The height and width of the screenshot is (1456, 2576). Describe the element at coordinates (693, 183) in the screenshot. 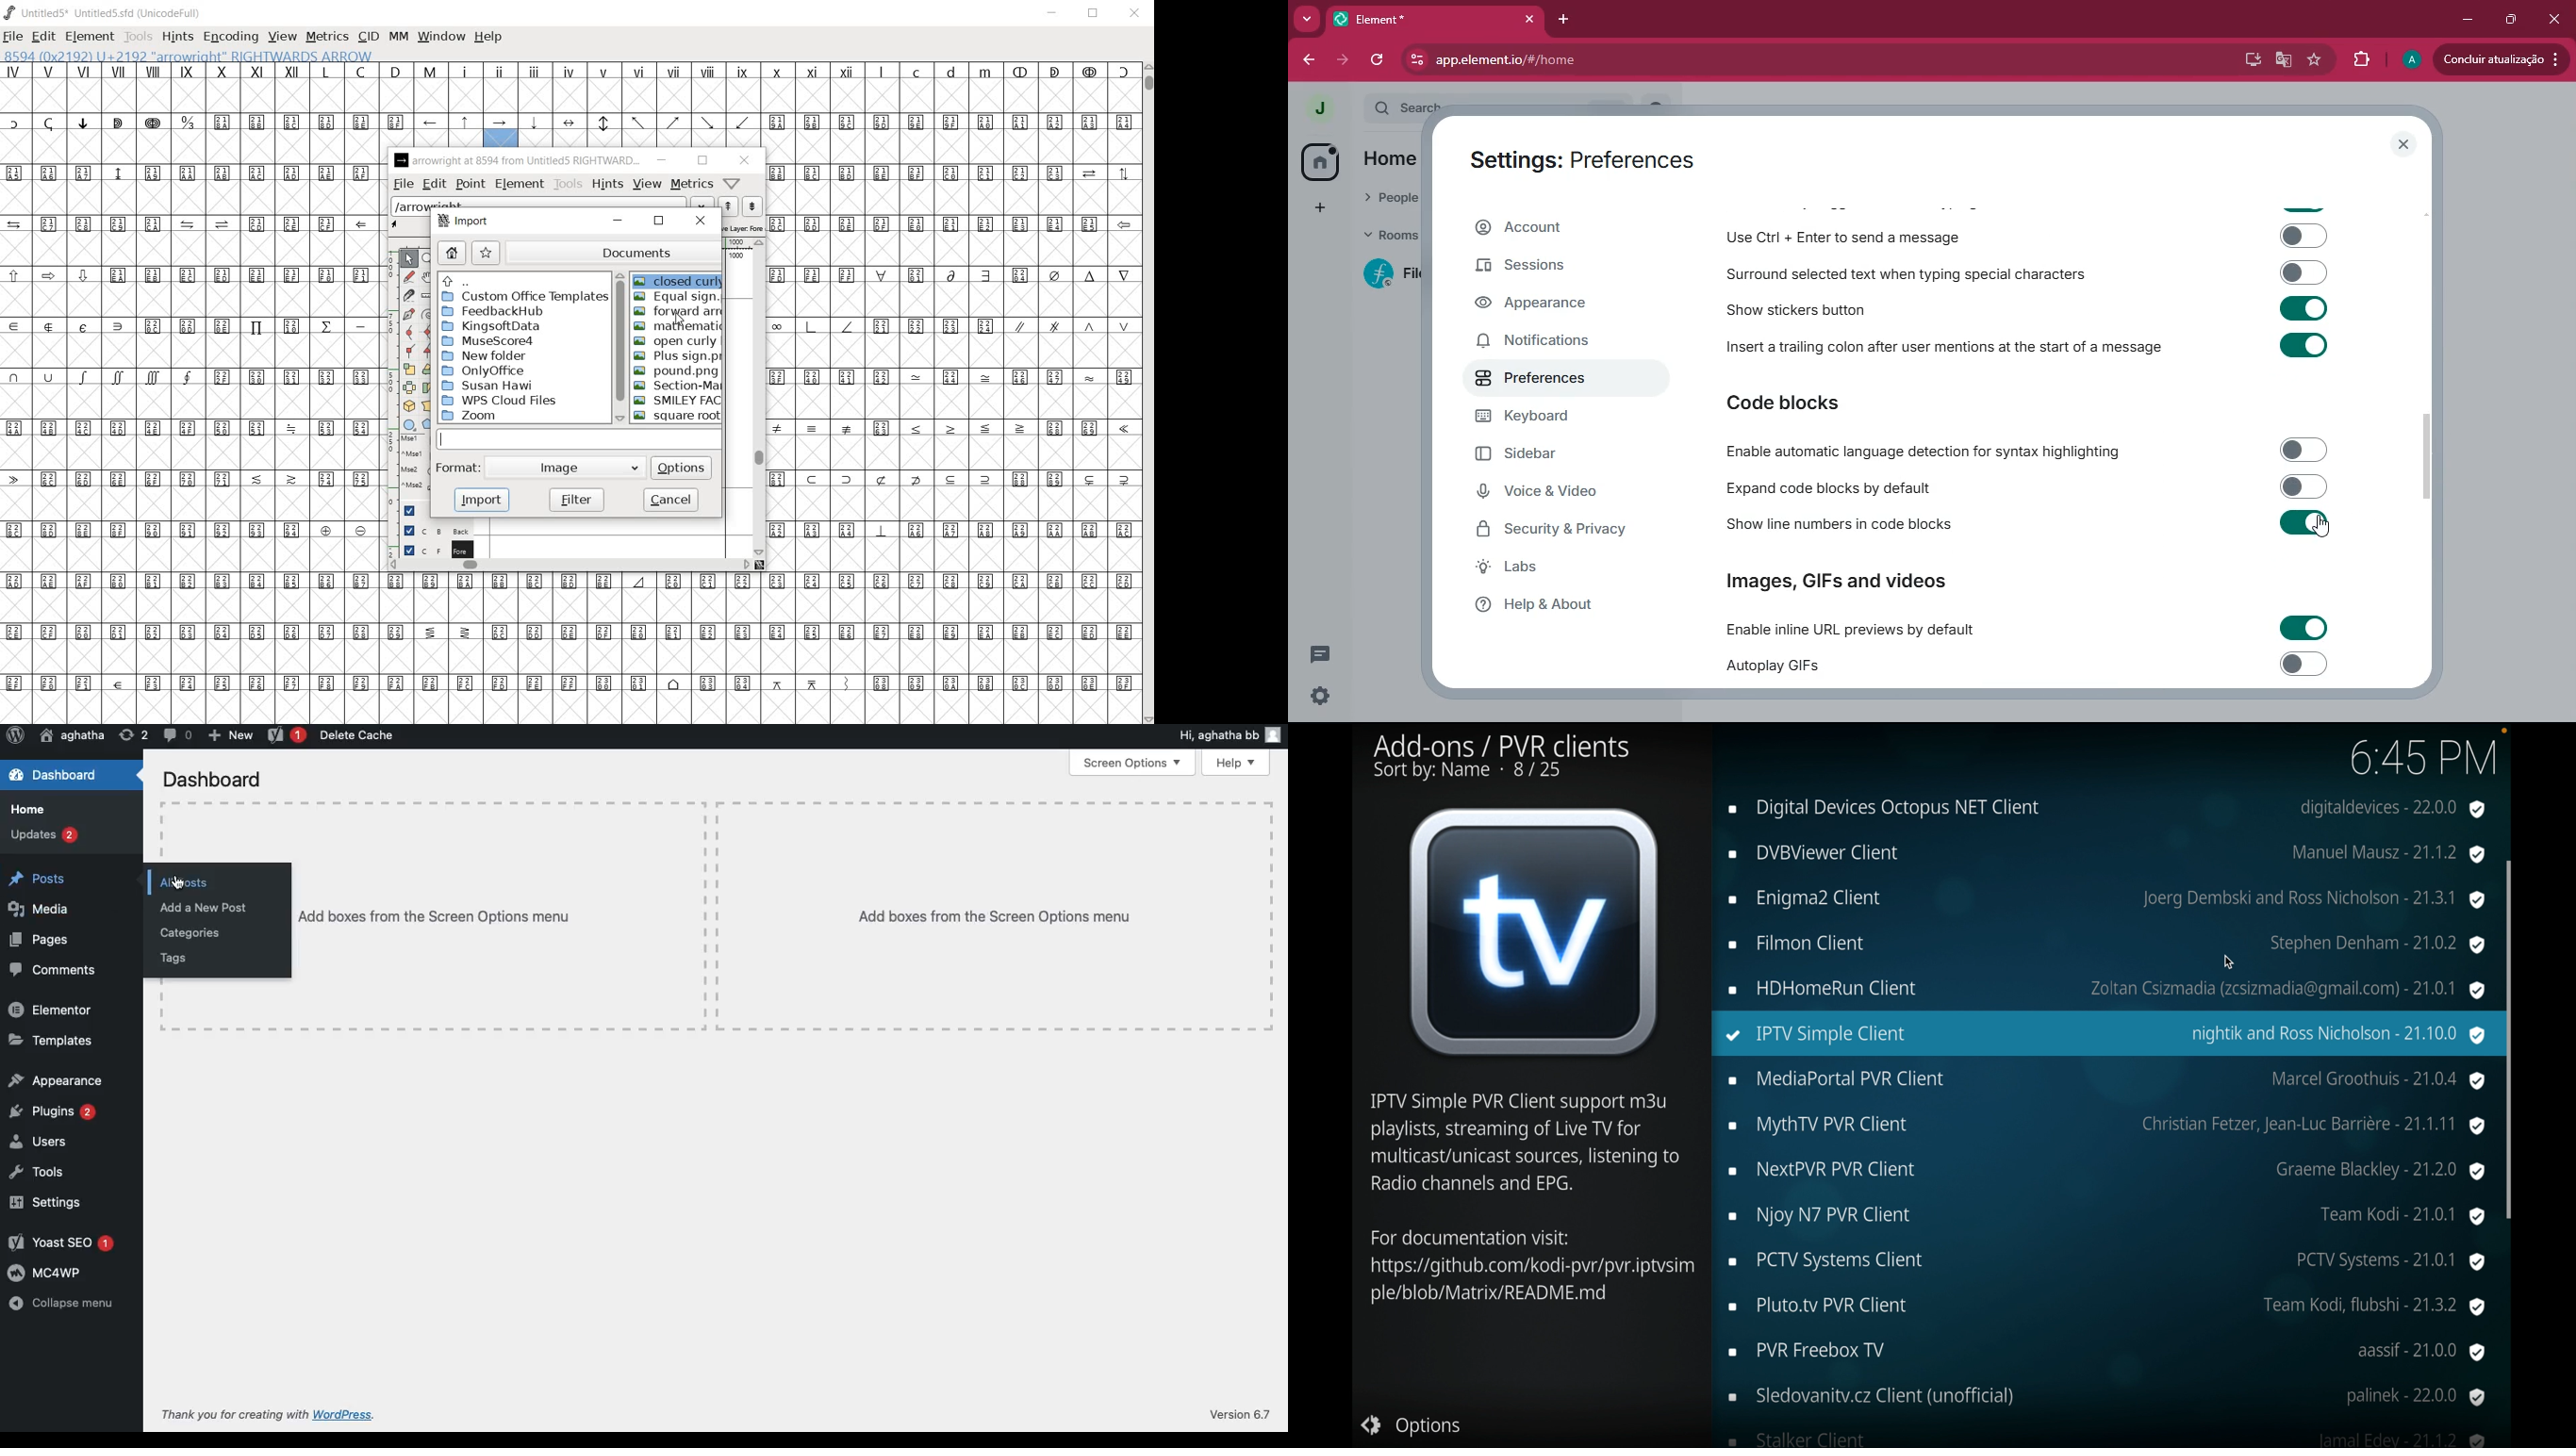

I see `metrics` at that location.